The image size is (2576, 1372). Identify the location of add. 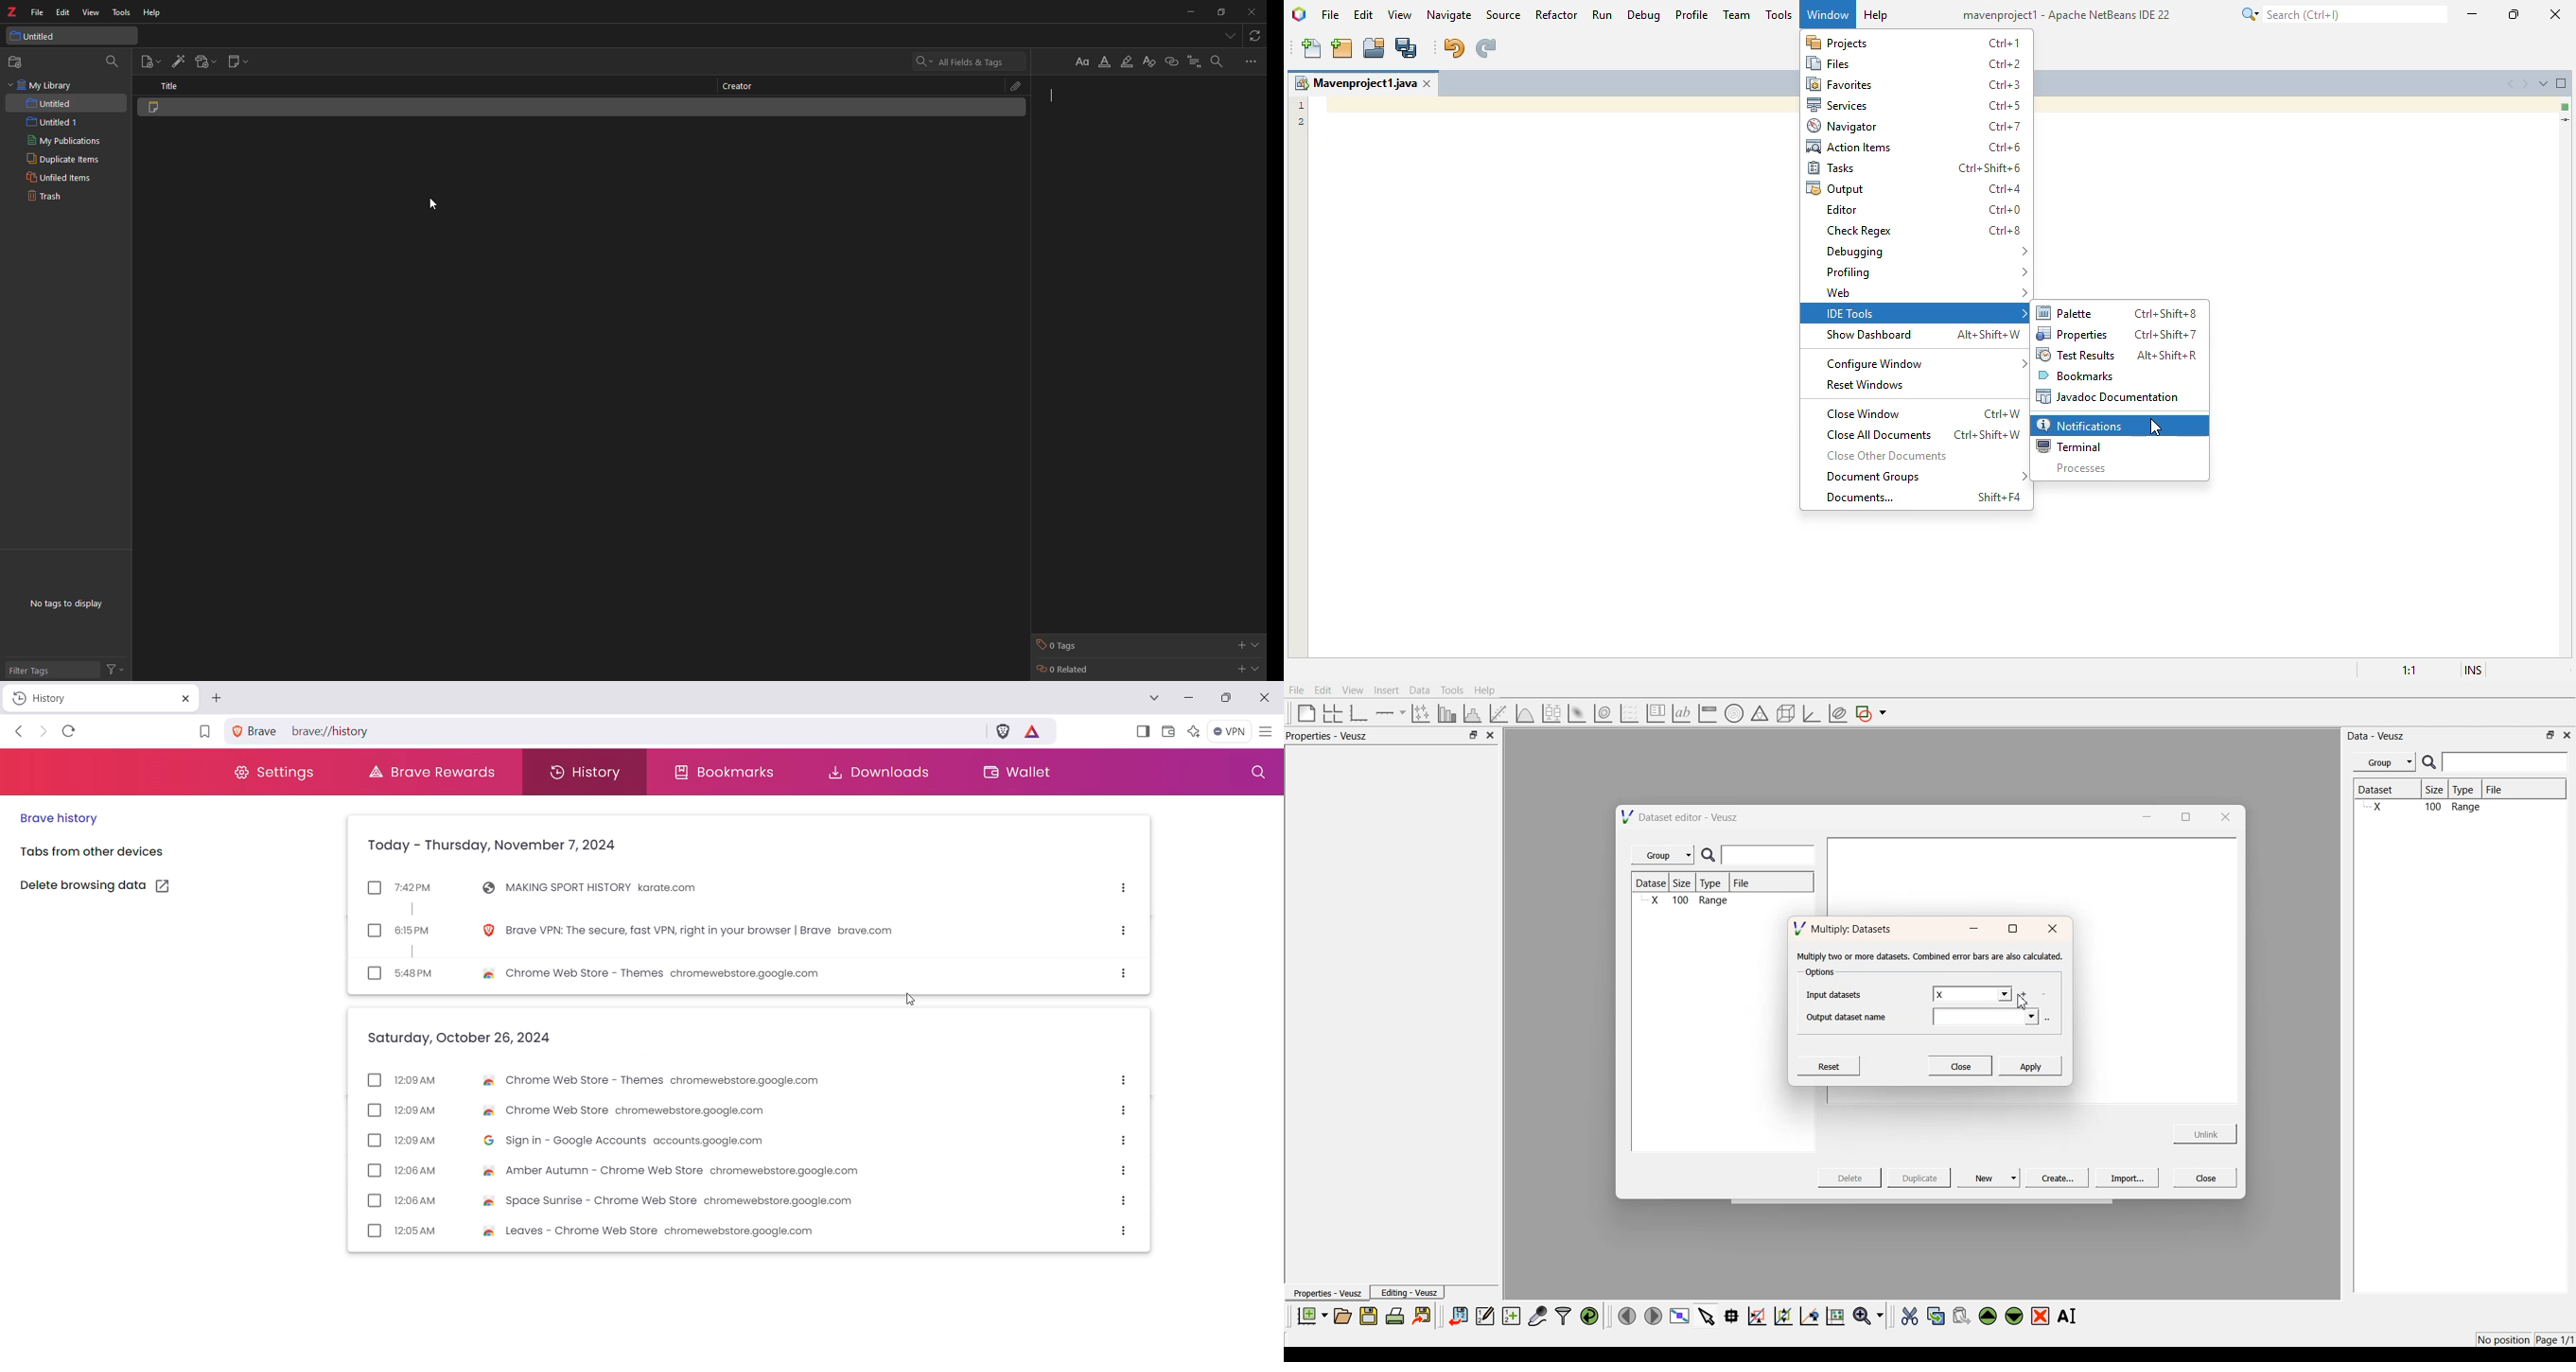
(1239, 668).